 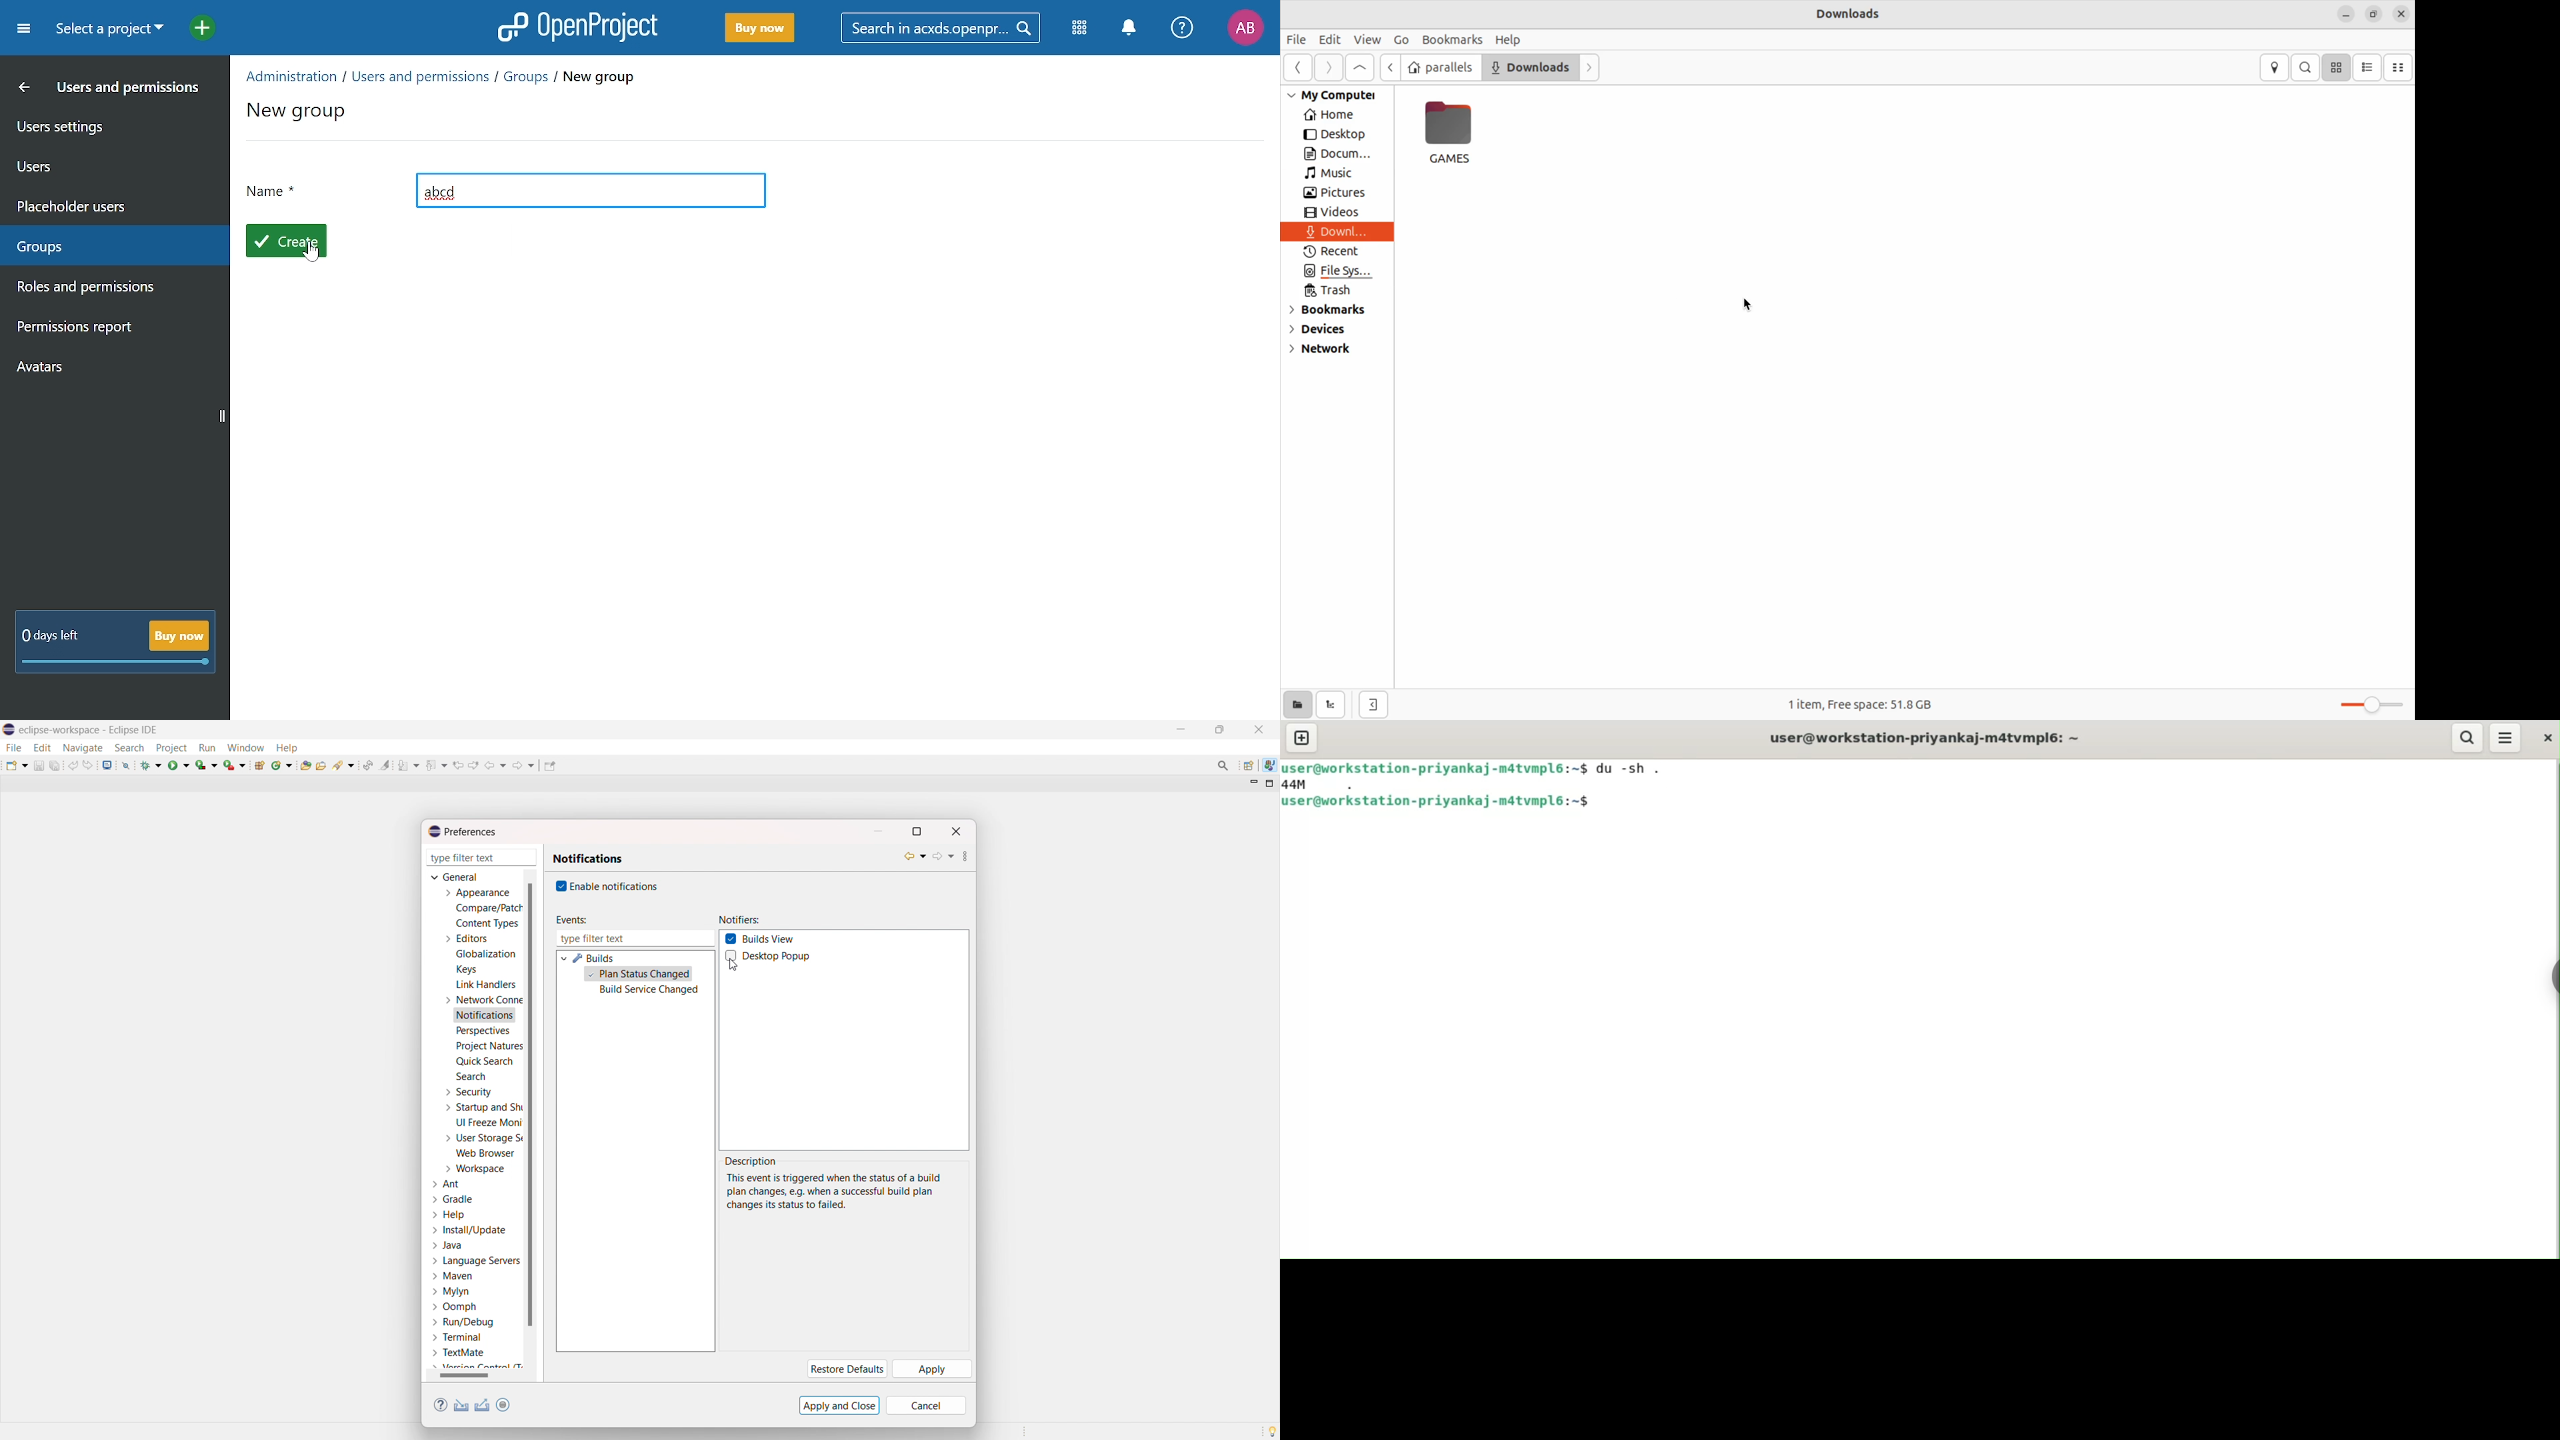 I want to click on du -sh ., so click(x=1630, y=768).